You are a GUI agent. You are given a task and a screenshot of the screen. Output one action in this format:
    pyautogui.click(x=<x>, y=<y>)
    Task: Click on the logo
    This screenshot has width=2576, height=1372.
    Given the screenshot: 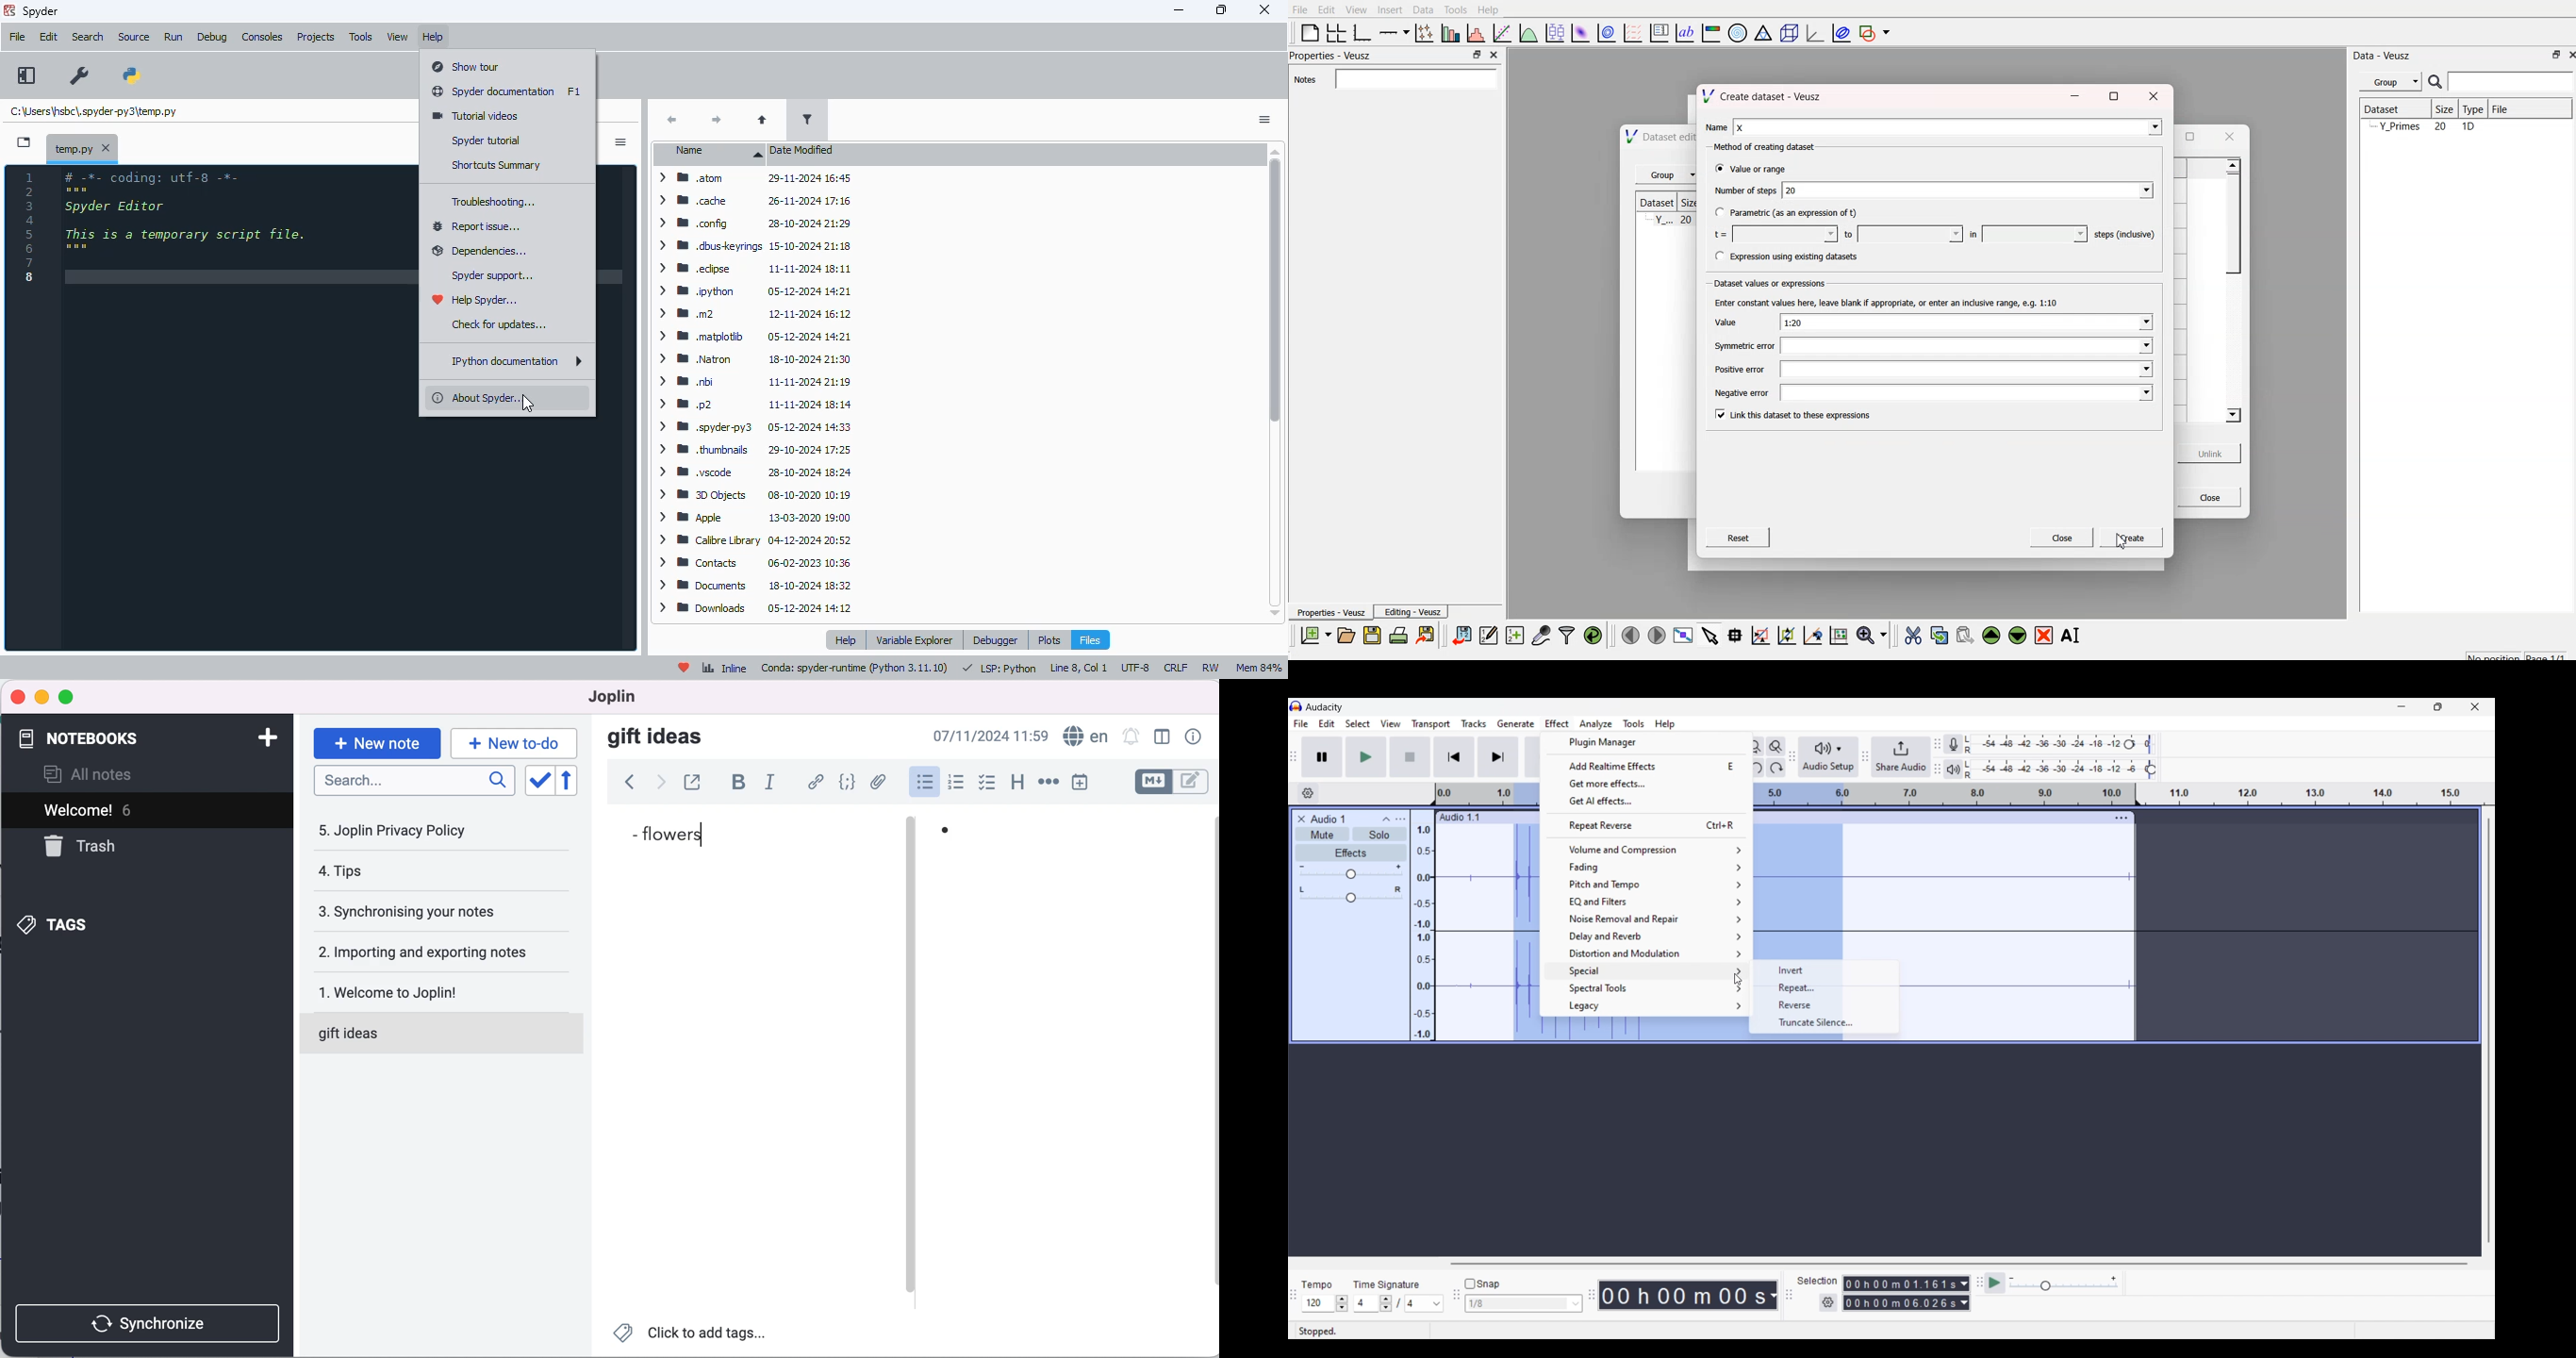 What is the action you would take?
    pyautogui.click(x=8, y=10)
    